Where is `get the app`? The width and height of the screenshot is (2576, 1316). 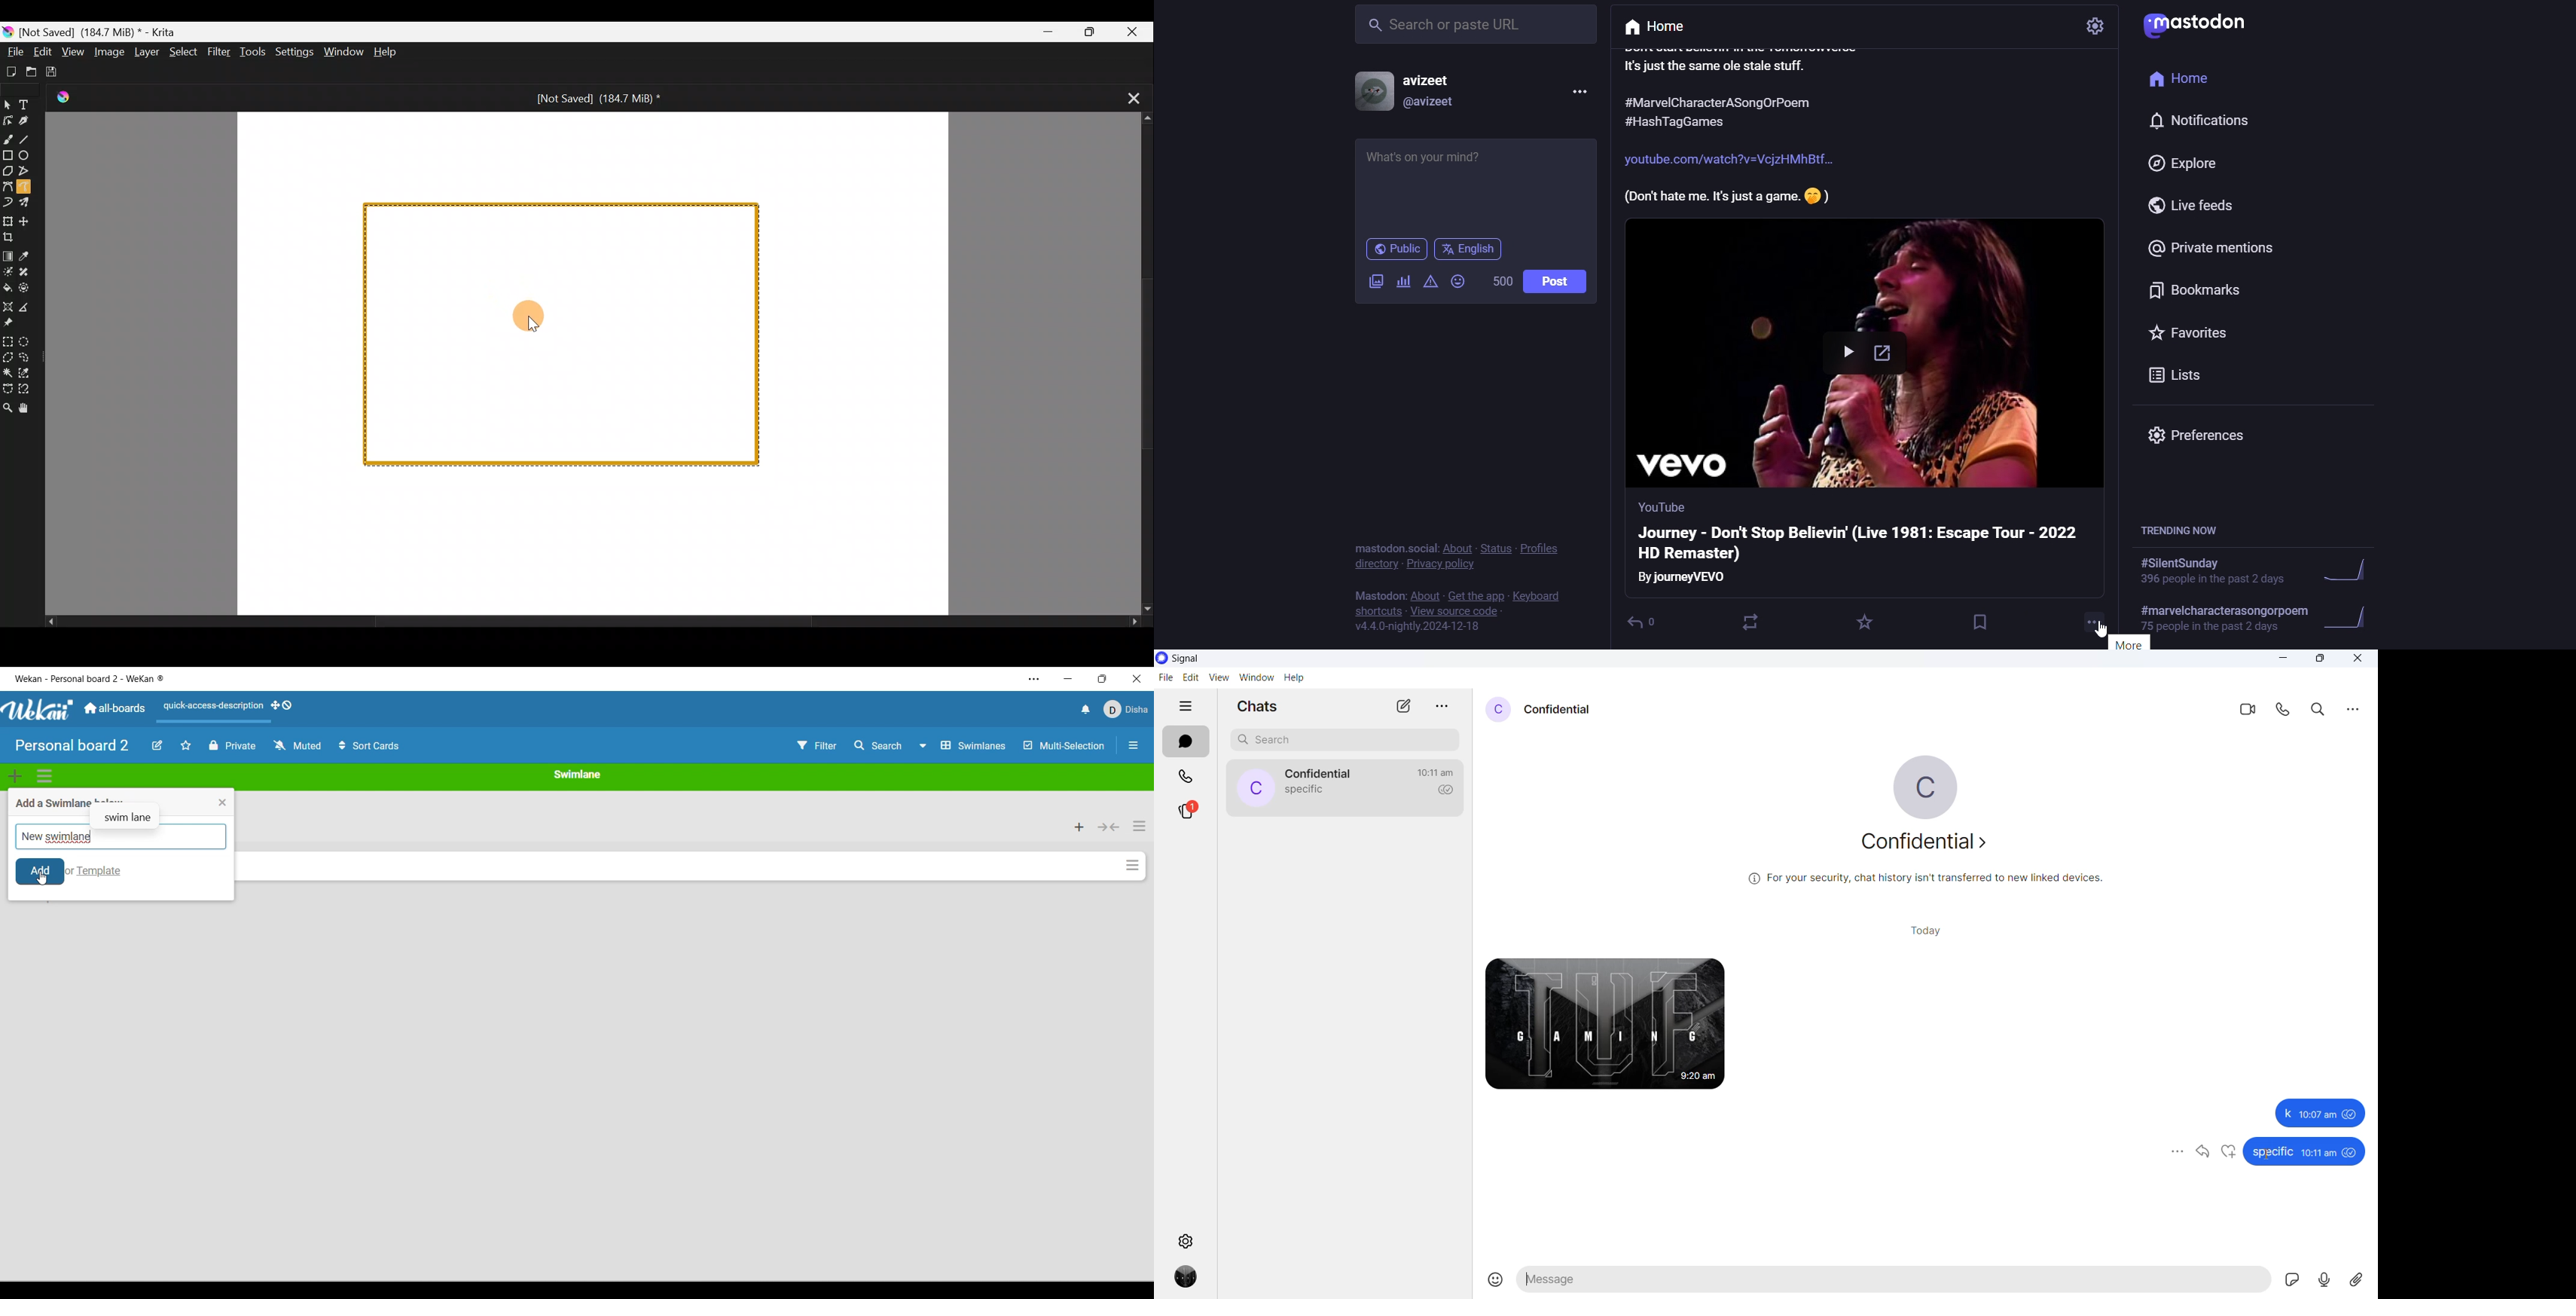 get the app is located at coordinates (1476, 595).